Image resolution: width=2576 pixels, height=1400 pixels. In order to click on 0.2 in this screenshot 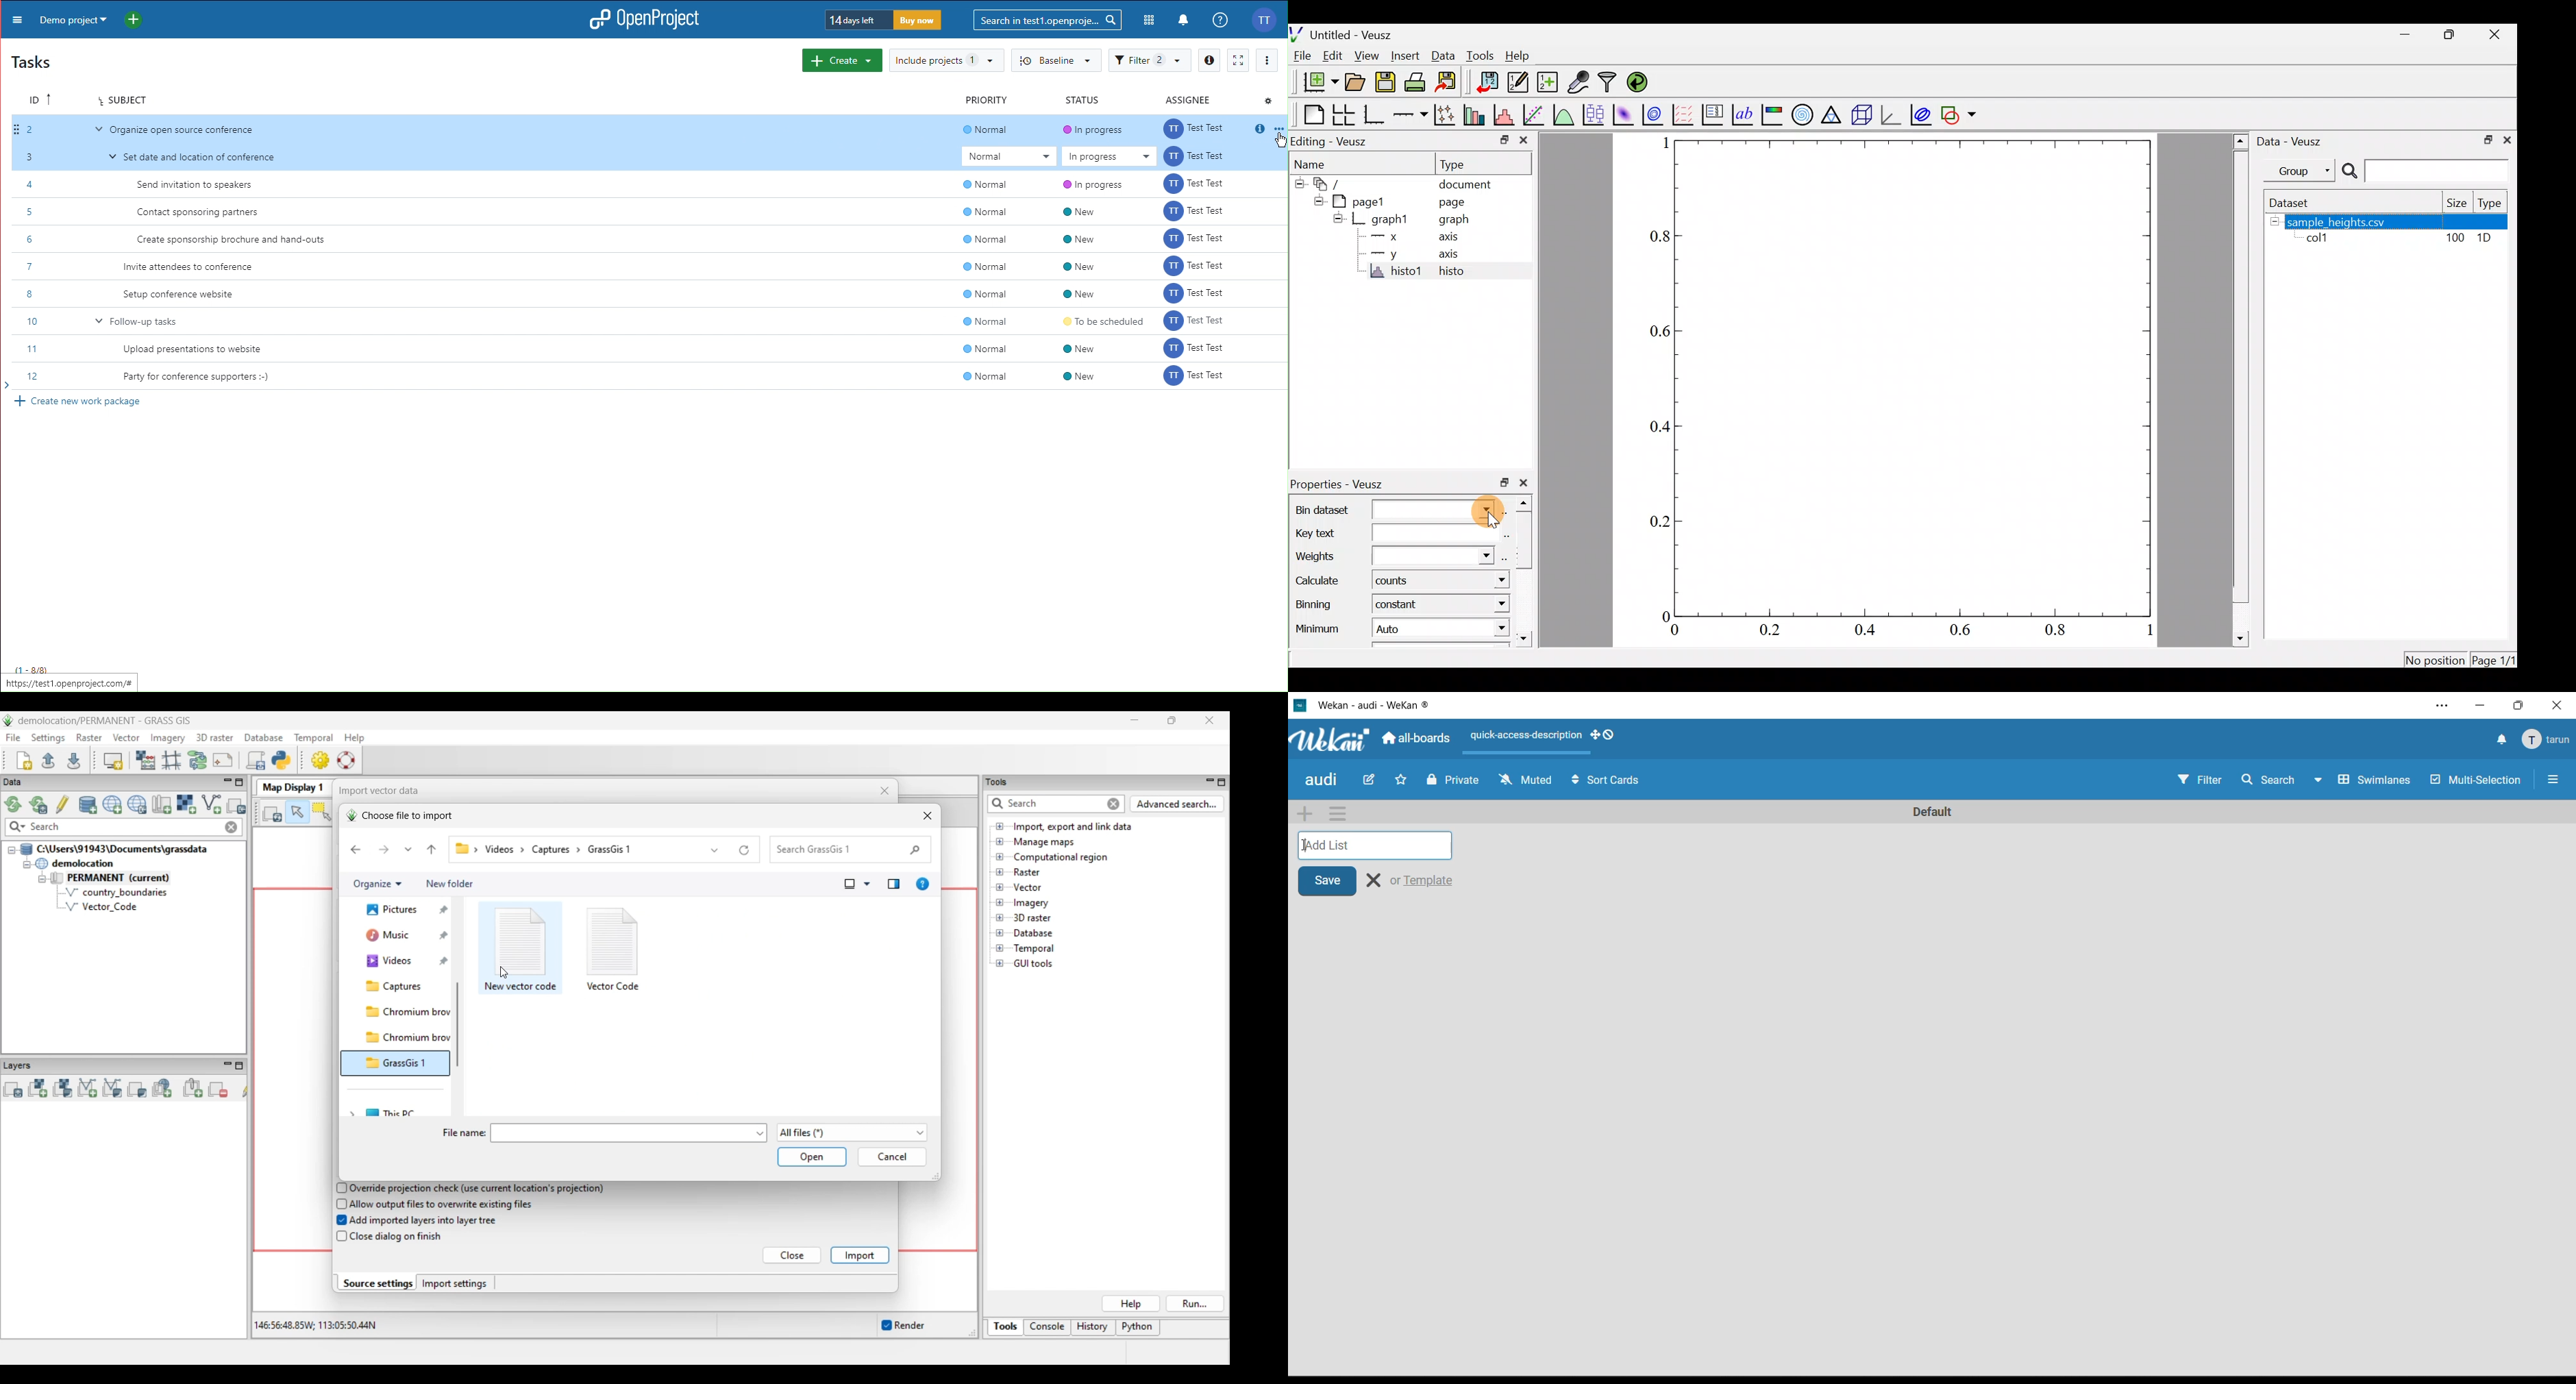, I will do `click(1652, 522)`.